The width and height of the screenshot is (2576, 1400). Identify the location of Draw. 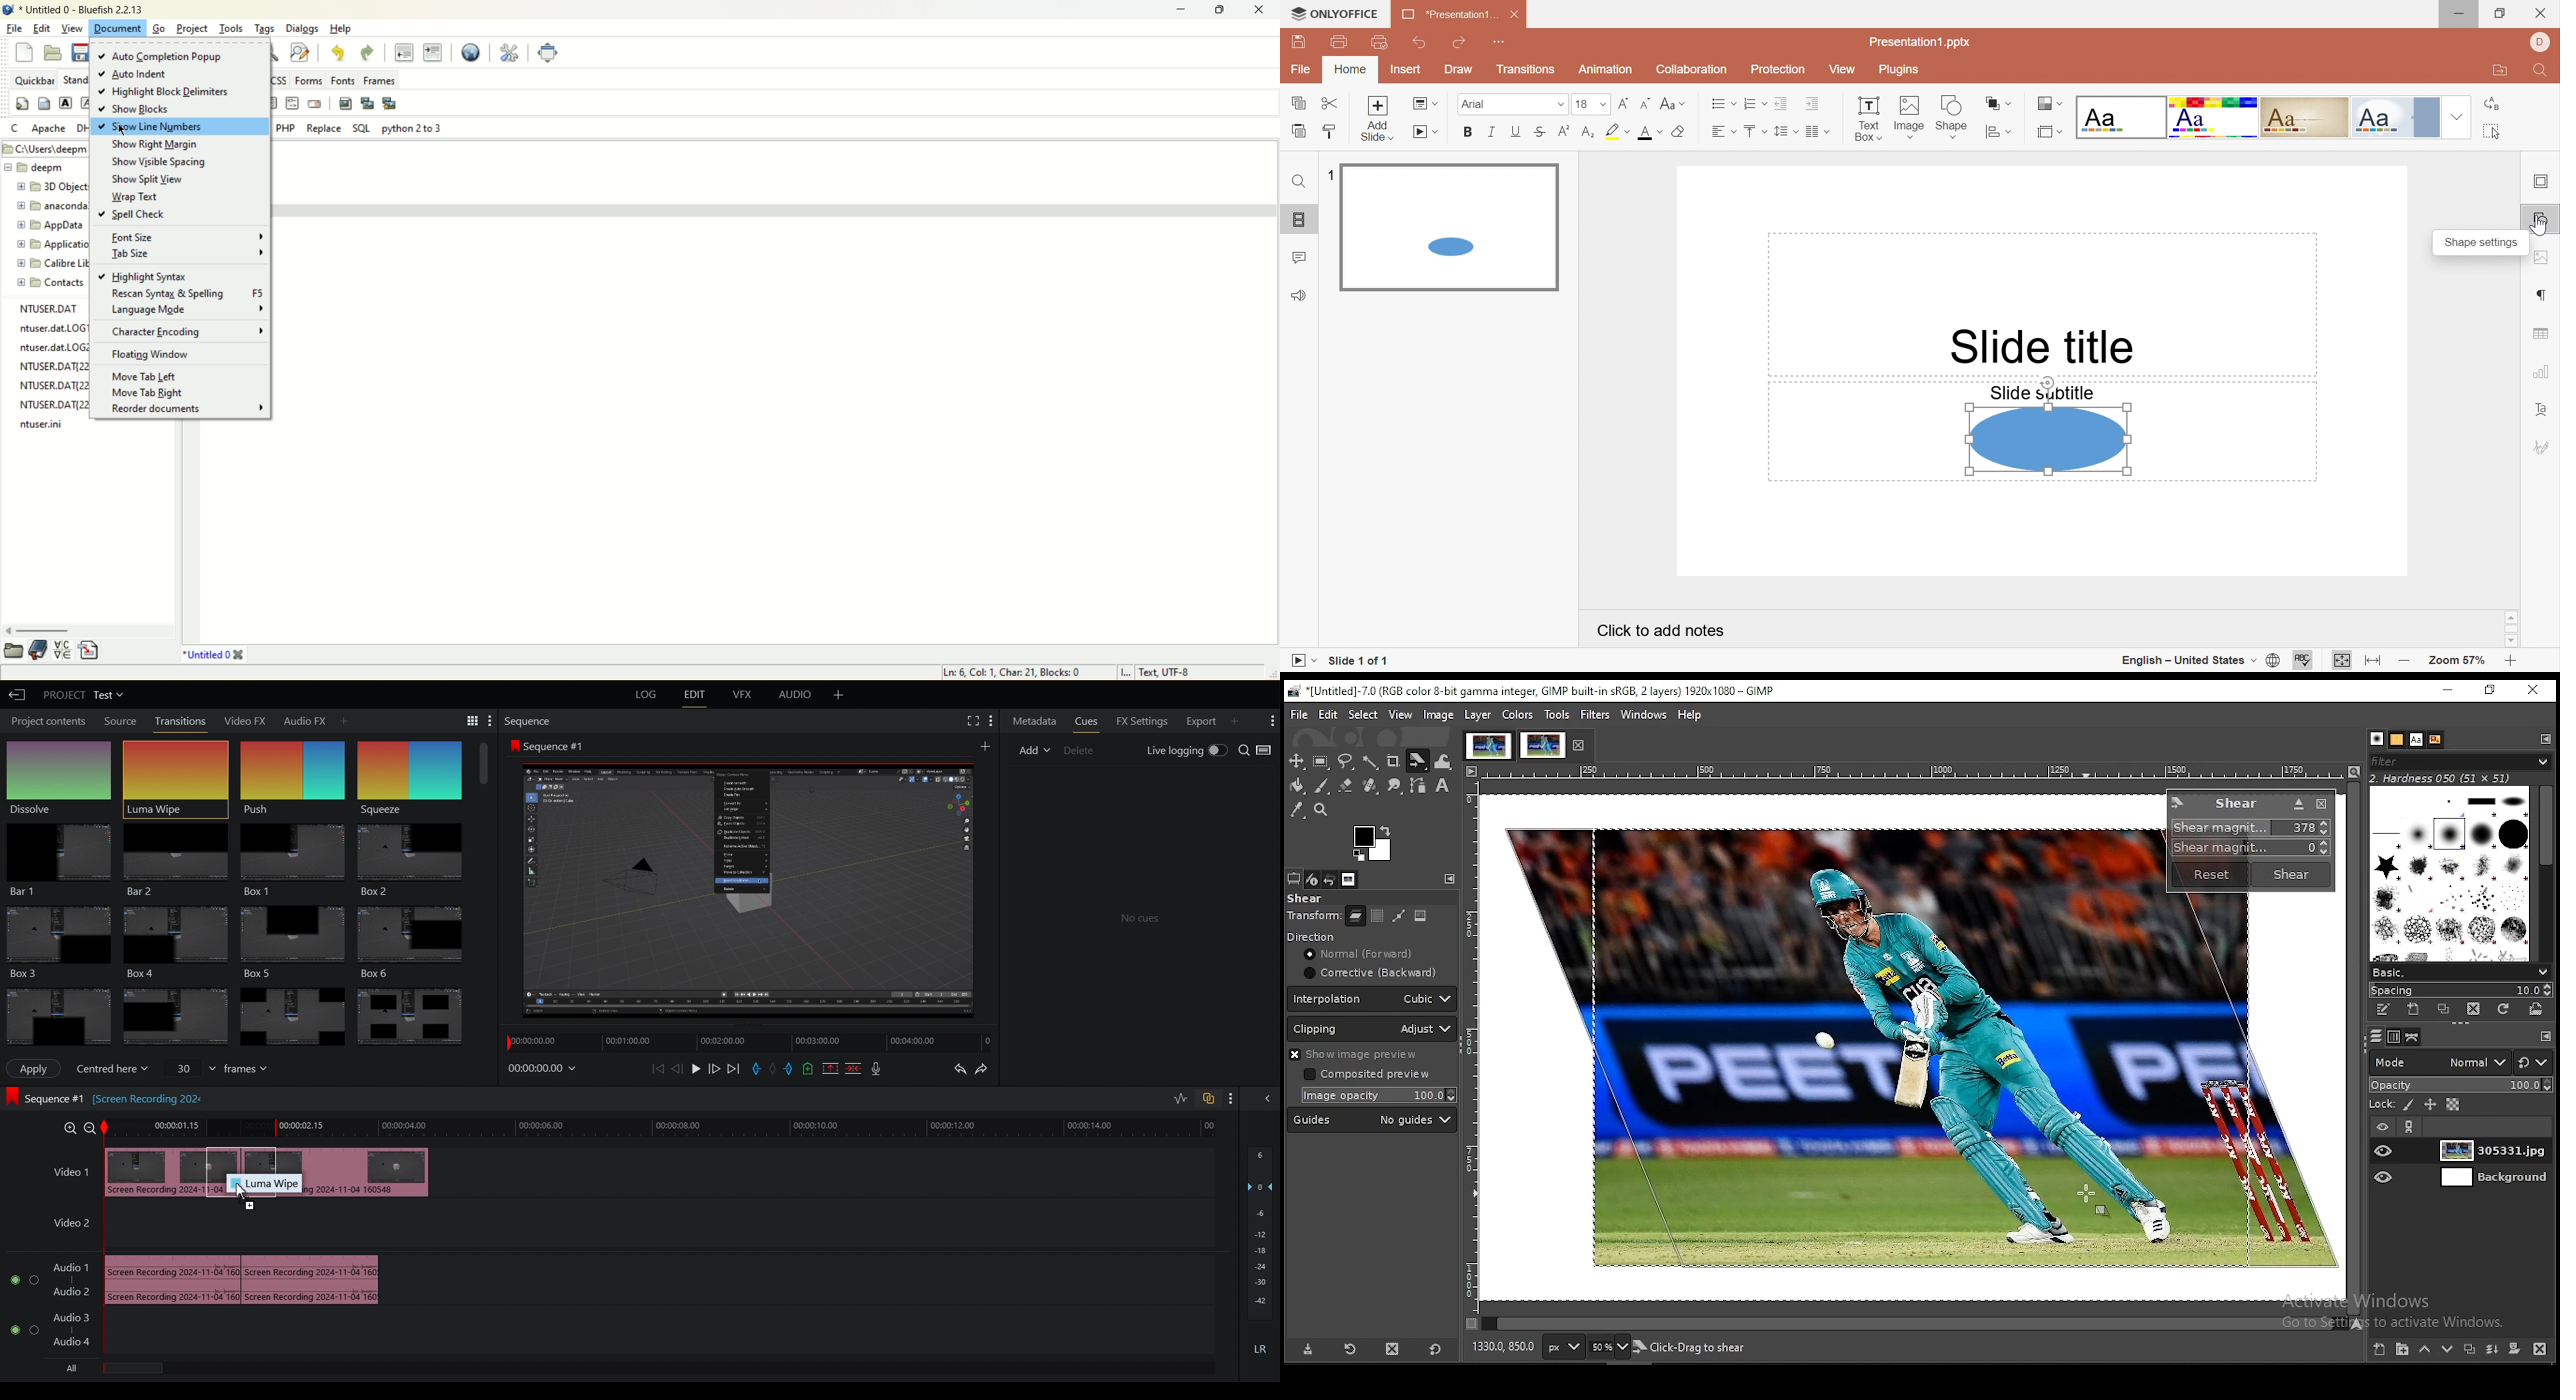
(1460, 69).